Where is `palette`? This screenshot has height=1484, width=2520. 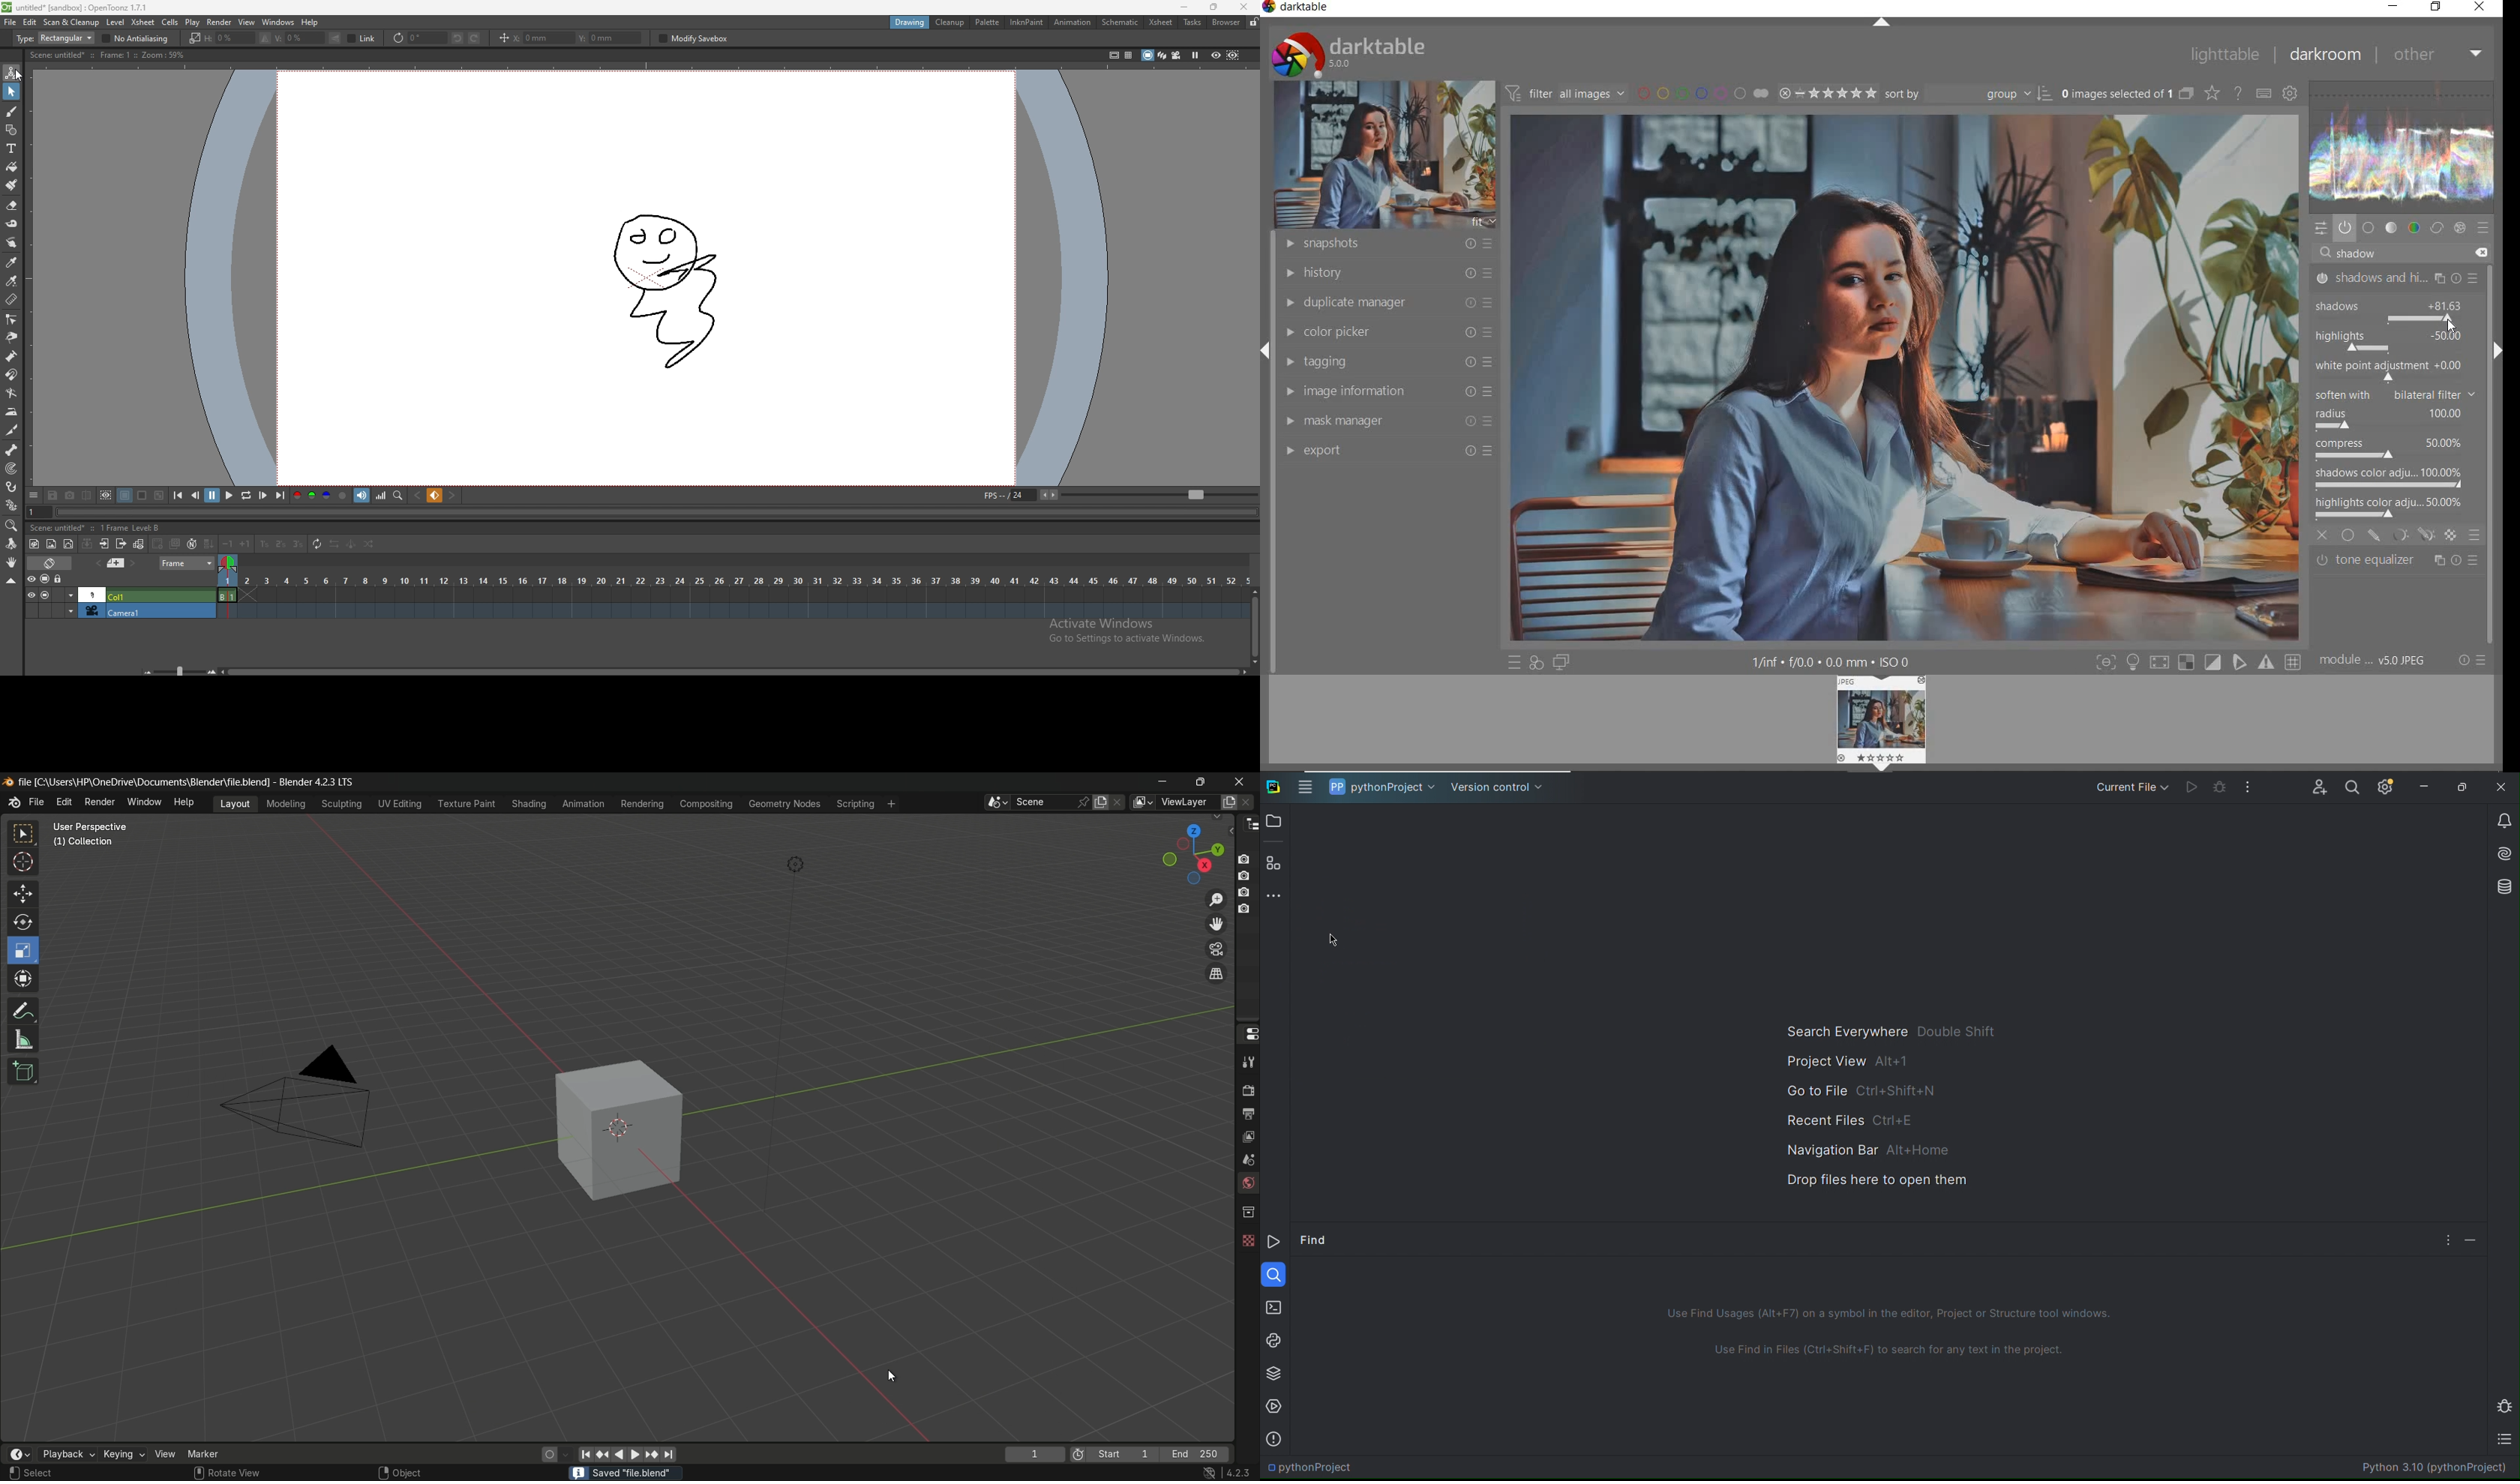 palette is located at coordinates (988, 22).